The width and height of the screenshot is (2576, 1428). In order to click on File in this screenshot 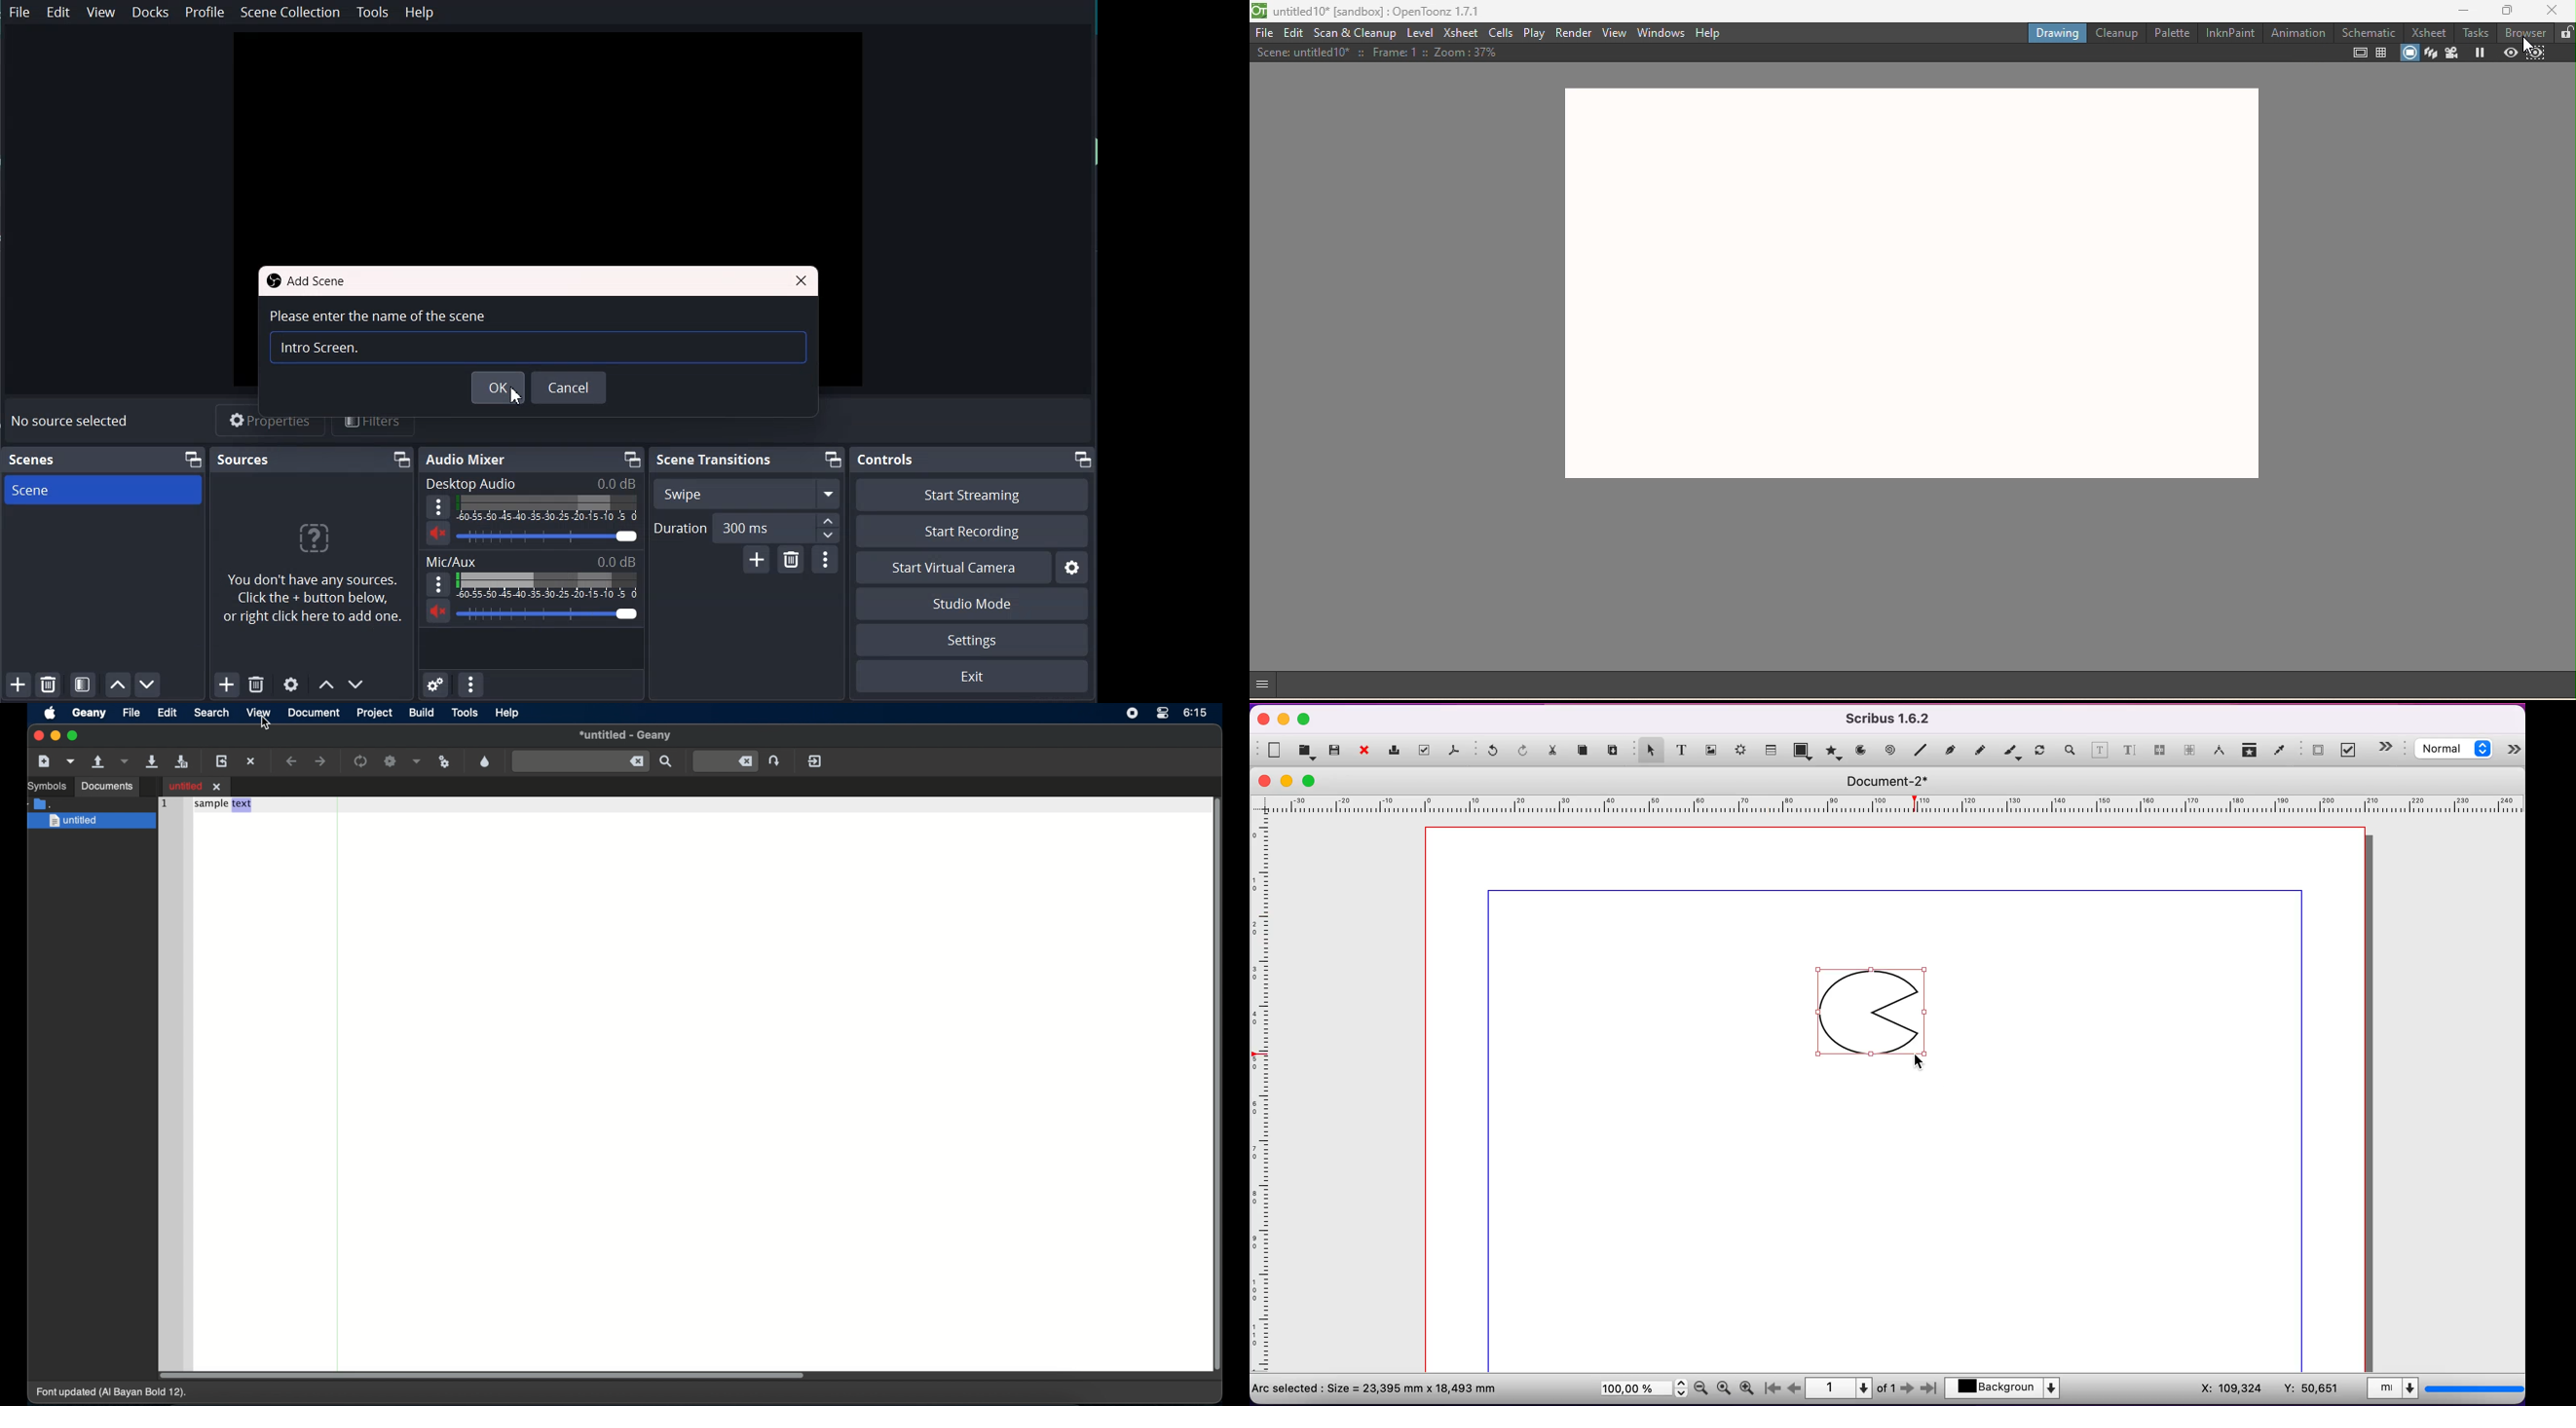, I will do `click(21, 13)`.